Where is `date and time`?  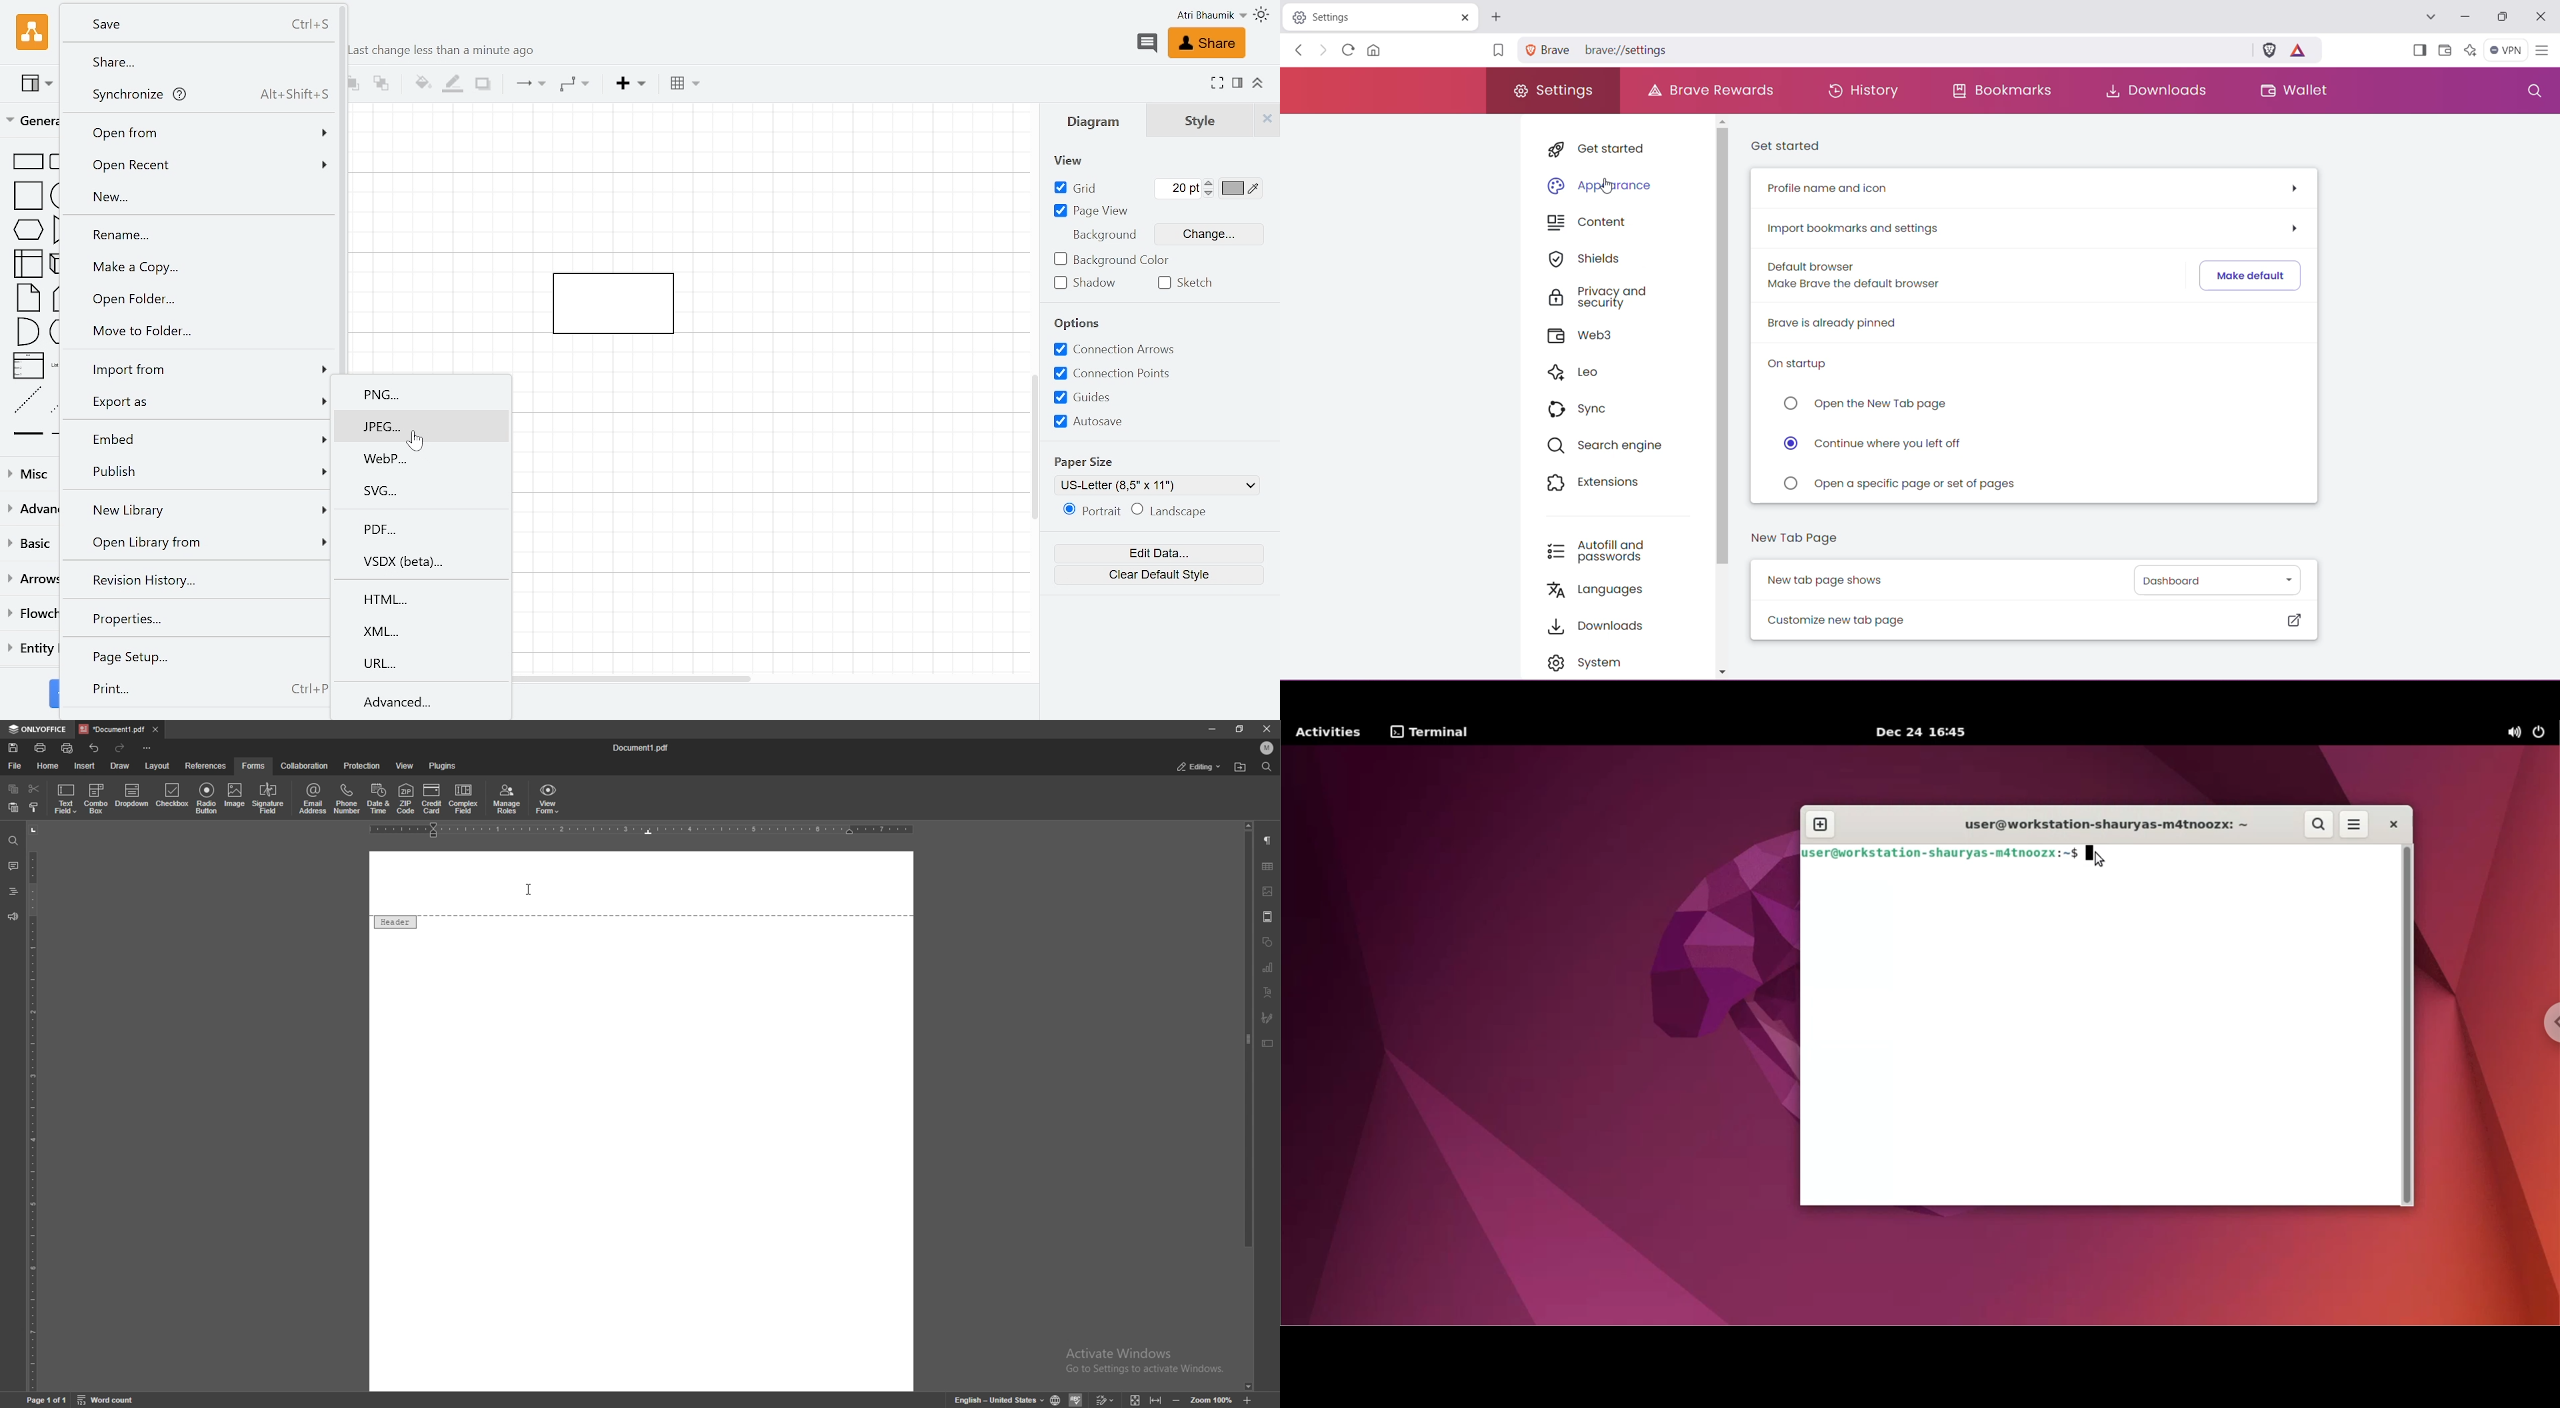
date and time is located at coordinates (379, 800).